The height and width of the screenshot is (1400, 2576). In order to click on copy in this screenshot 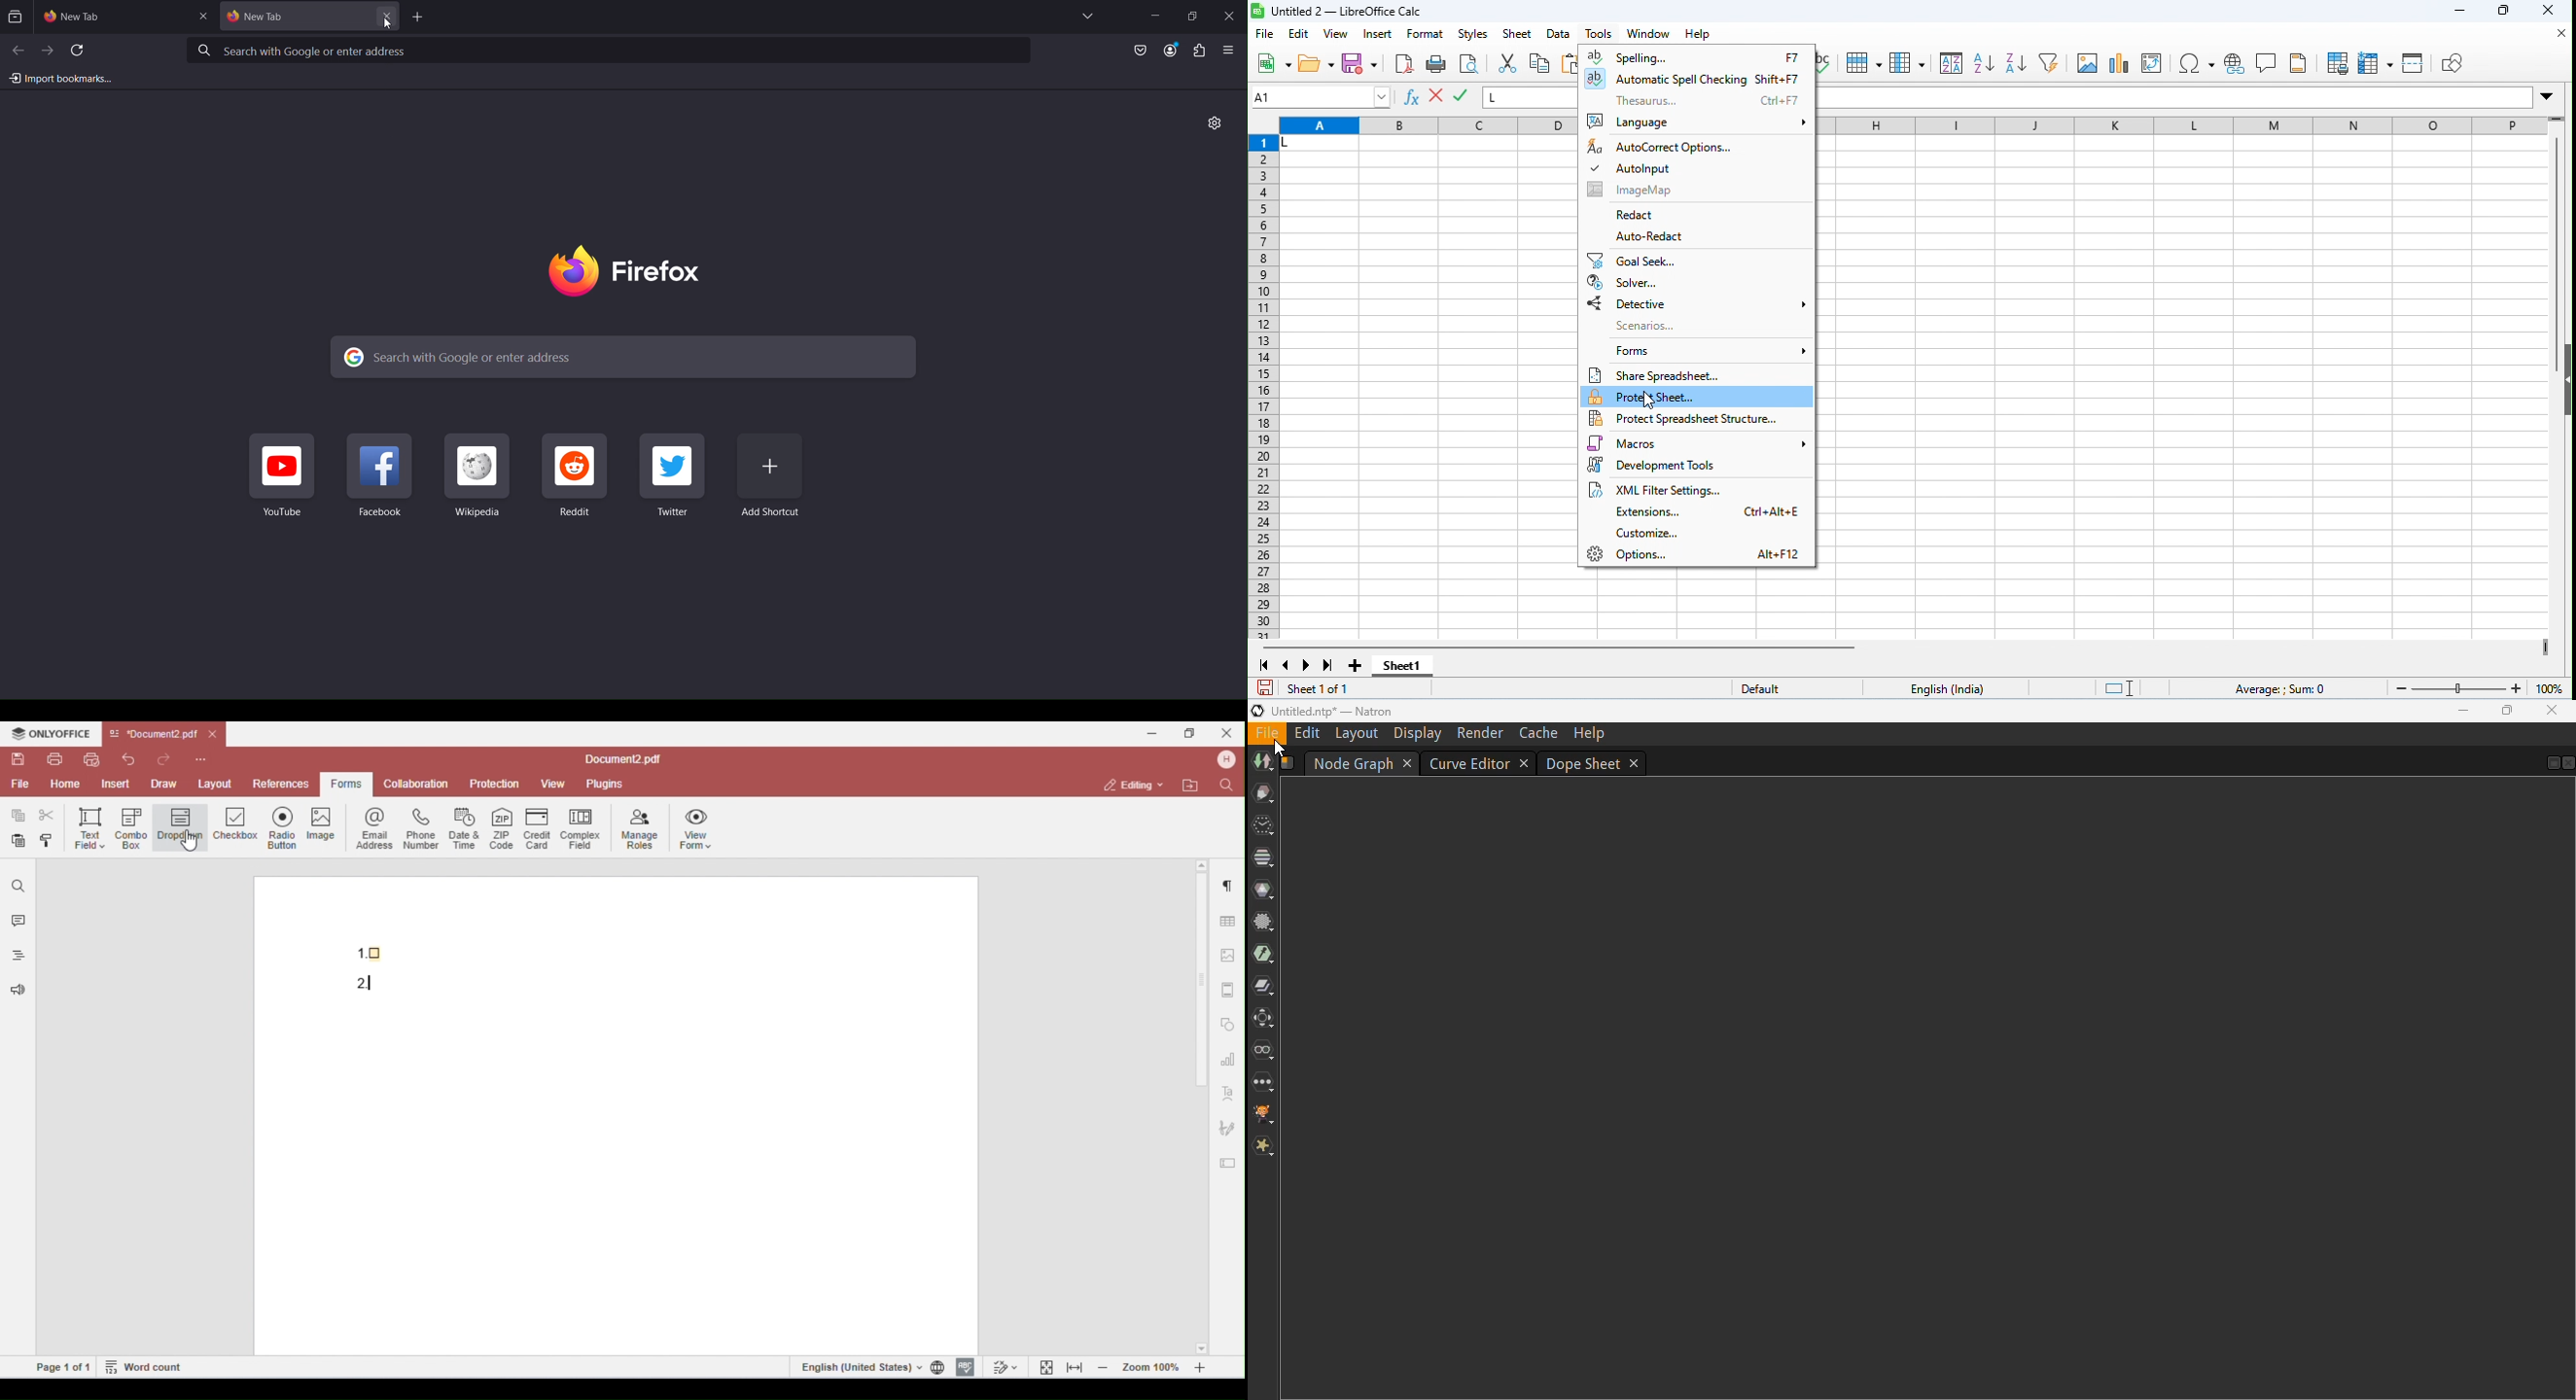, I will do `click(1540, 63)`.